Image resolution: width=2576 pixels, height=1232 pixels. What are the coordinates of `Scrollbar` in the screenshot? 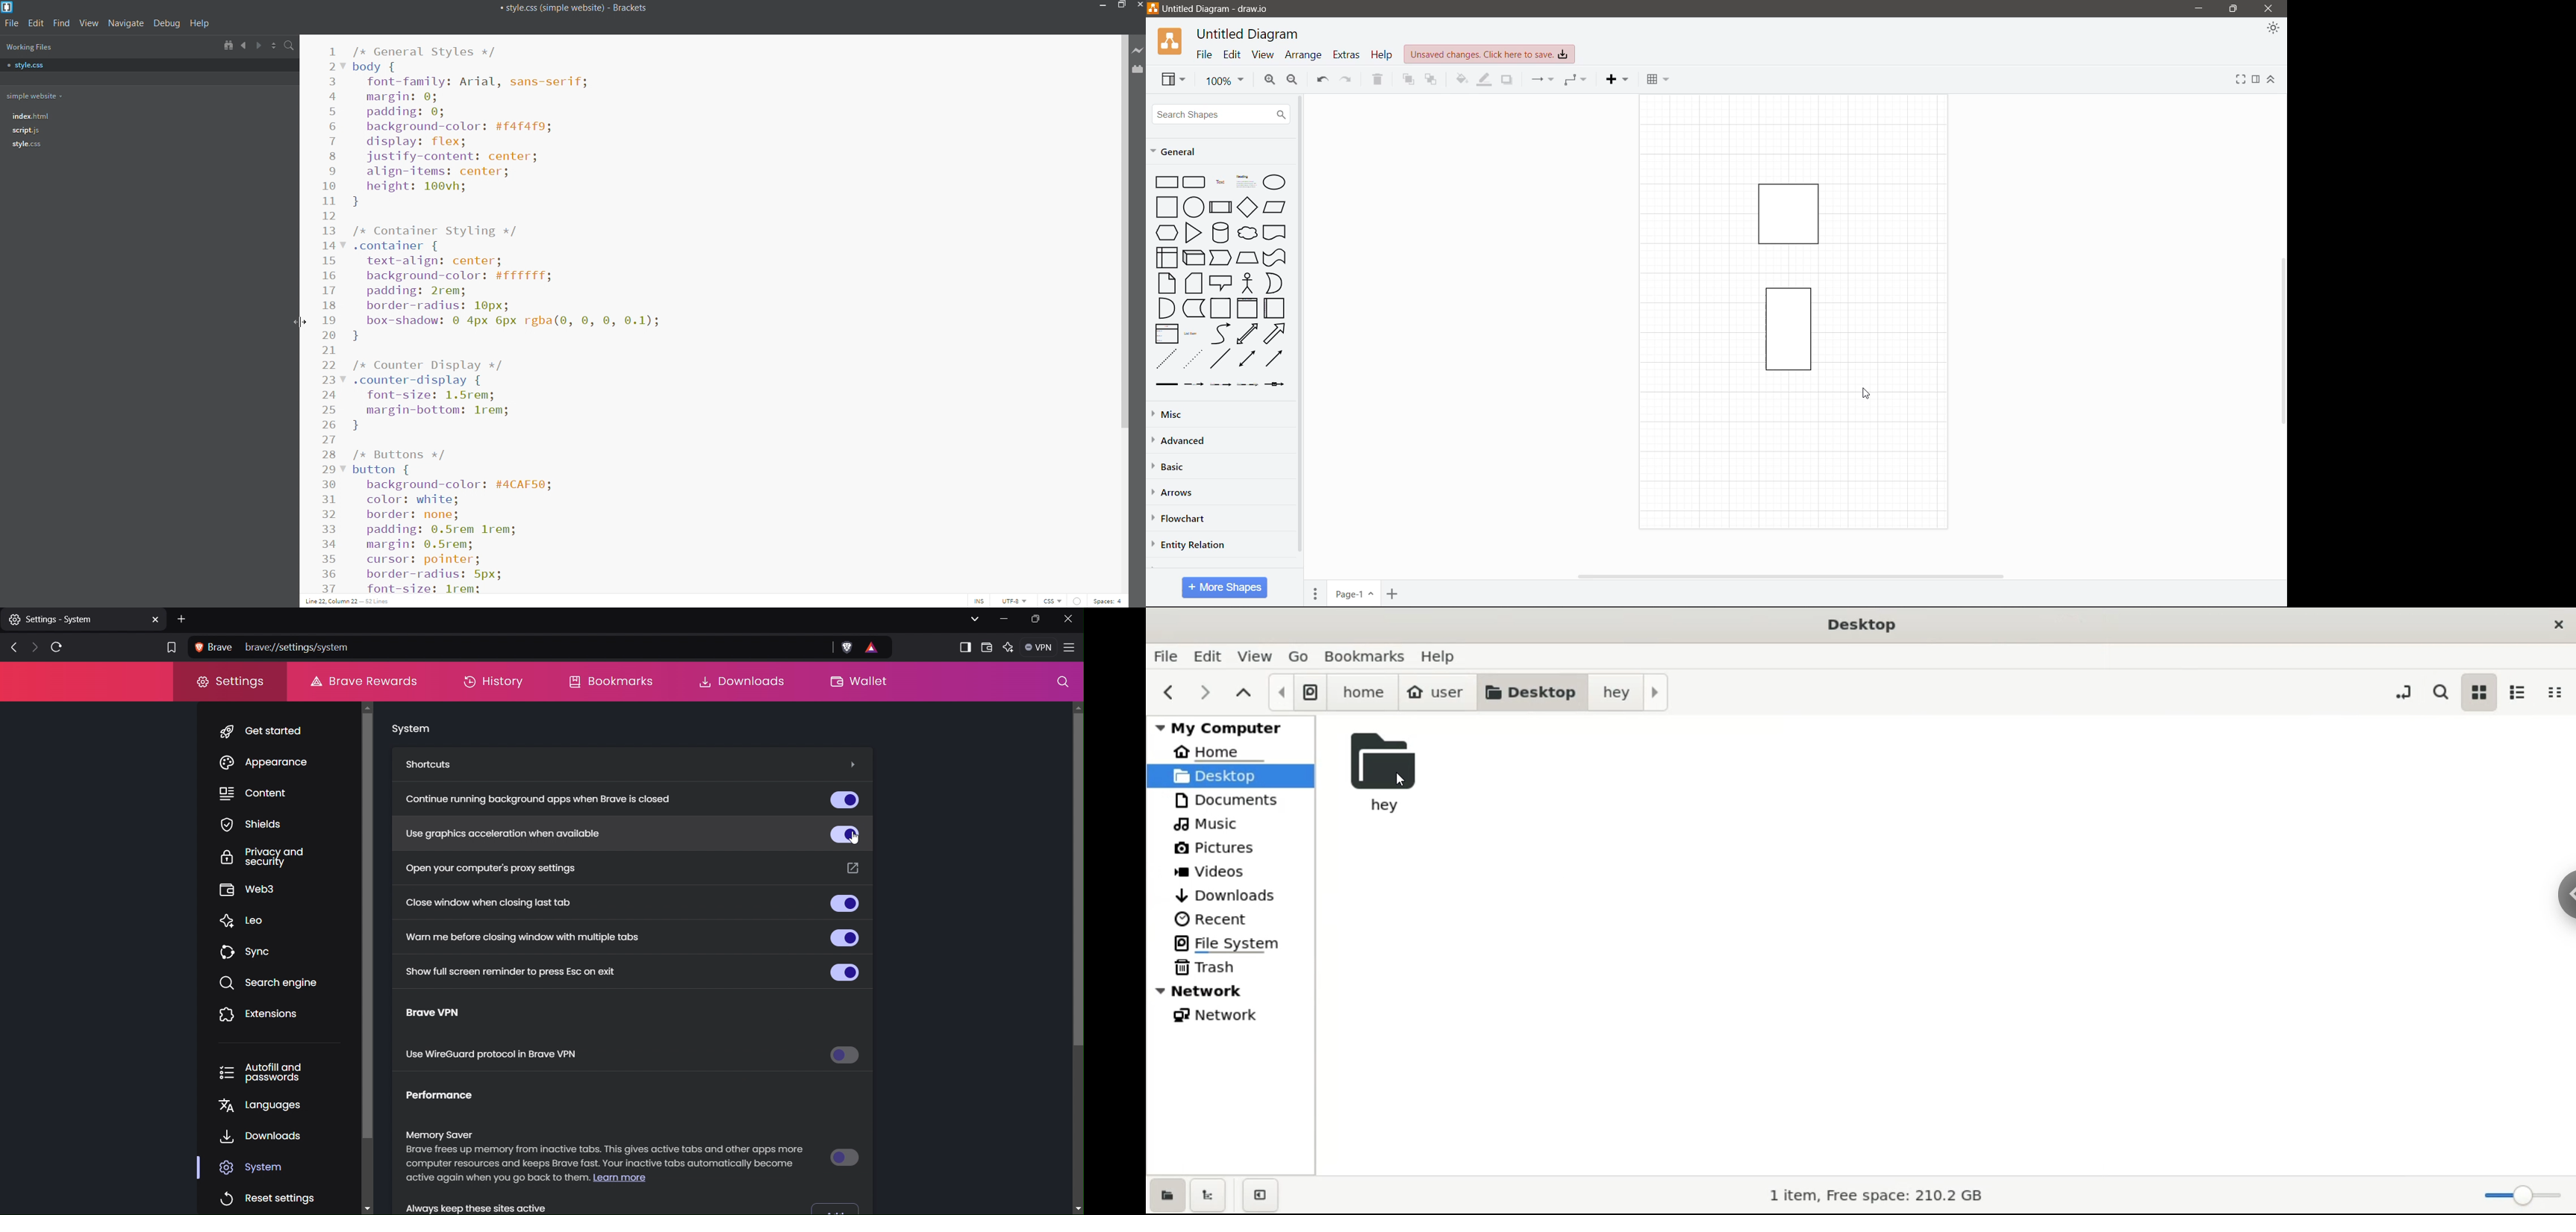 It's located at (375, 955).